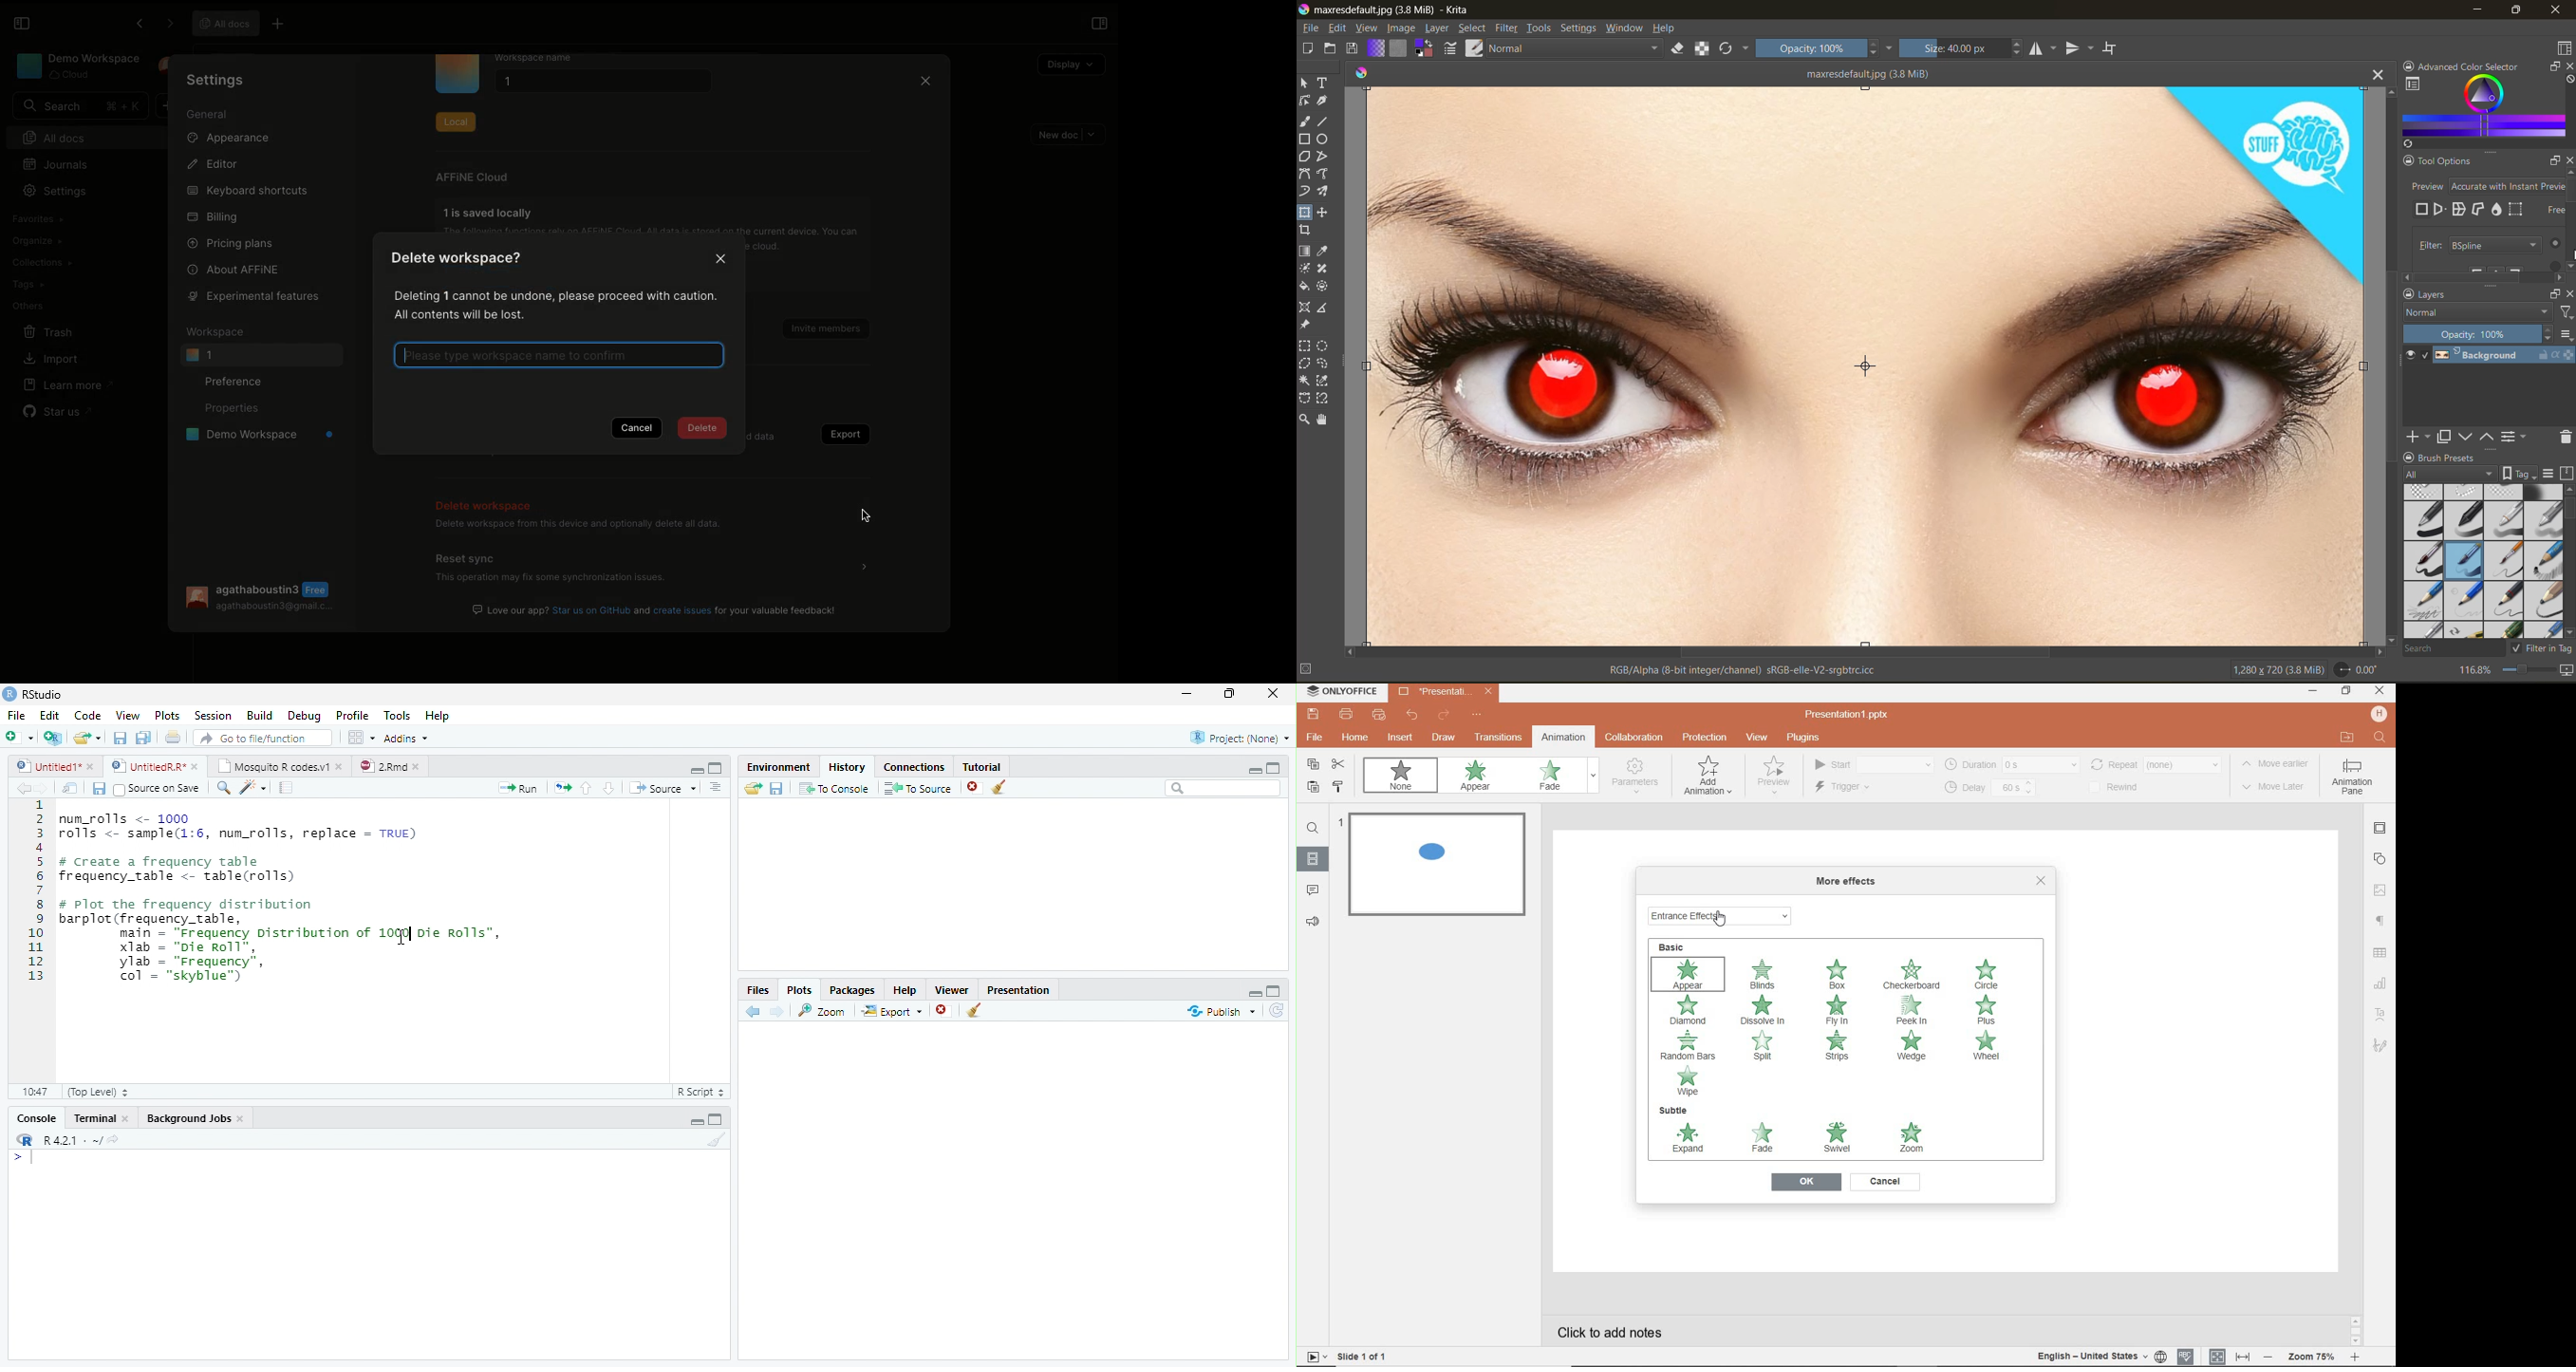 This screenshot has height=1372, width=2576. What do you see at coordinates (951, 988) in the screenshot?
I see `Viewer` at bounding box center [951, 988].